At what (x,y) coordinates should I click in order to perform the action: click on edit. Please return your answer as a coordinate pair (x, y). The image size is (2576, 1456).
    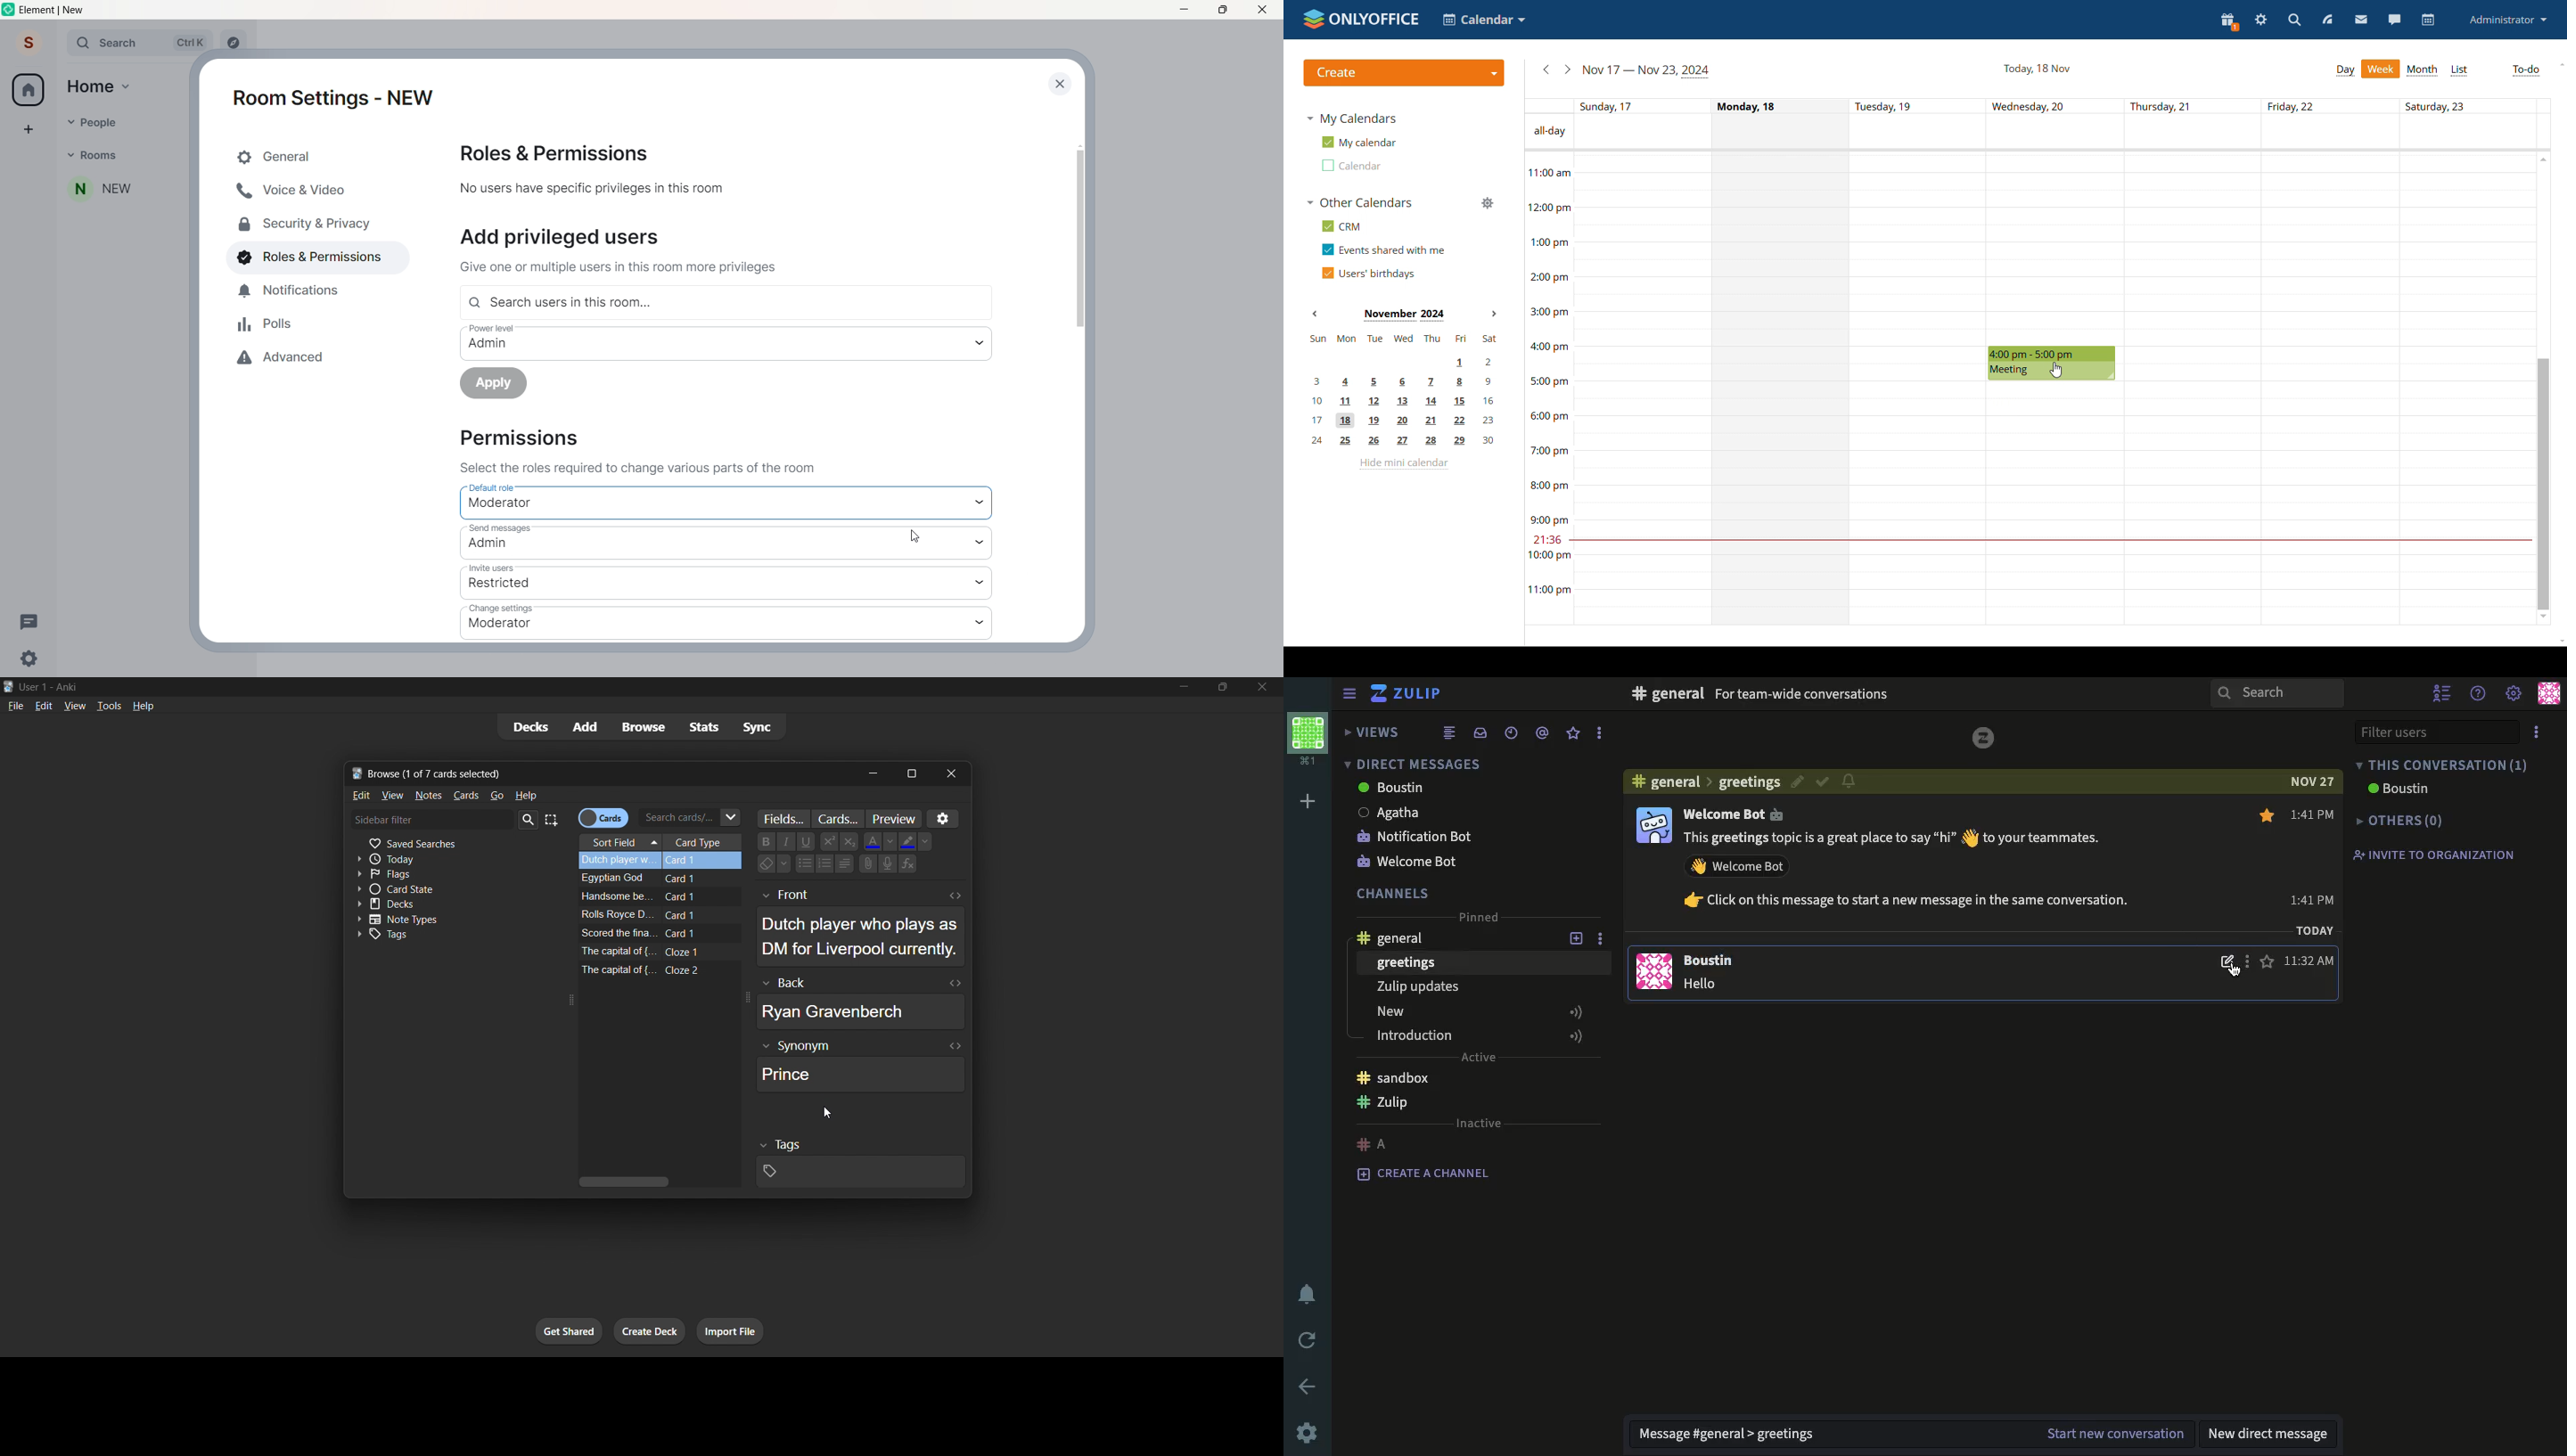
    Looking at the image, I should click on (2225, 965).